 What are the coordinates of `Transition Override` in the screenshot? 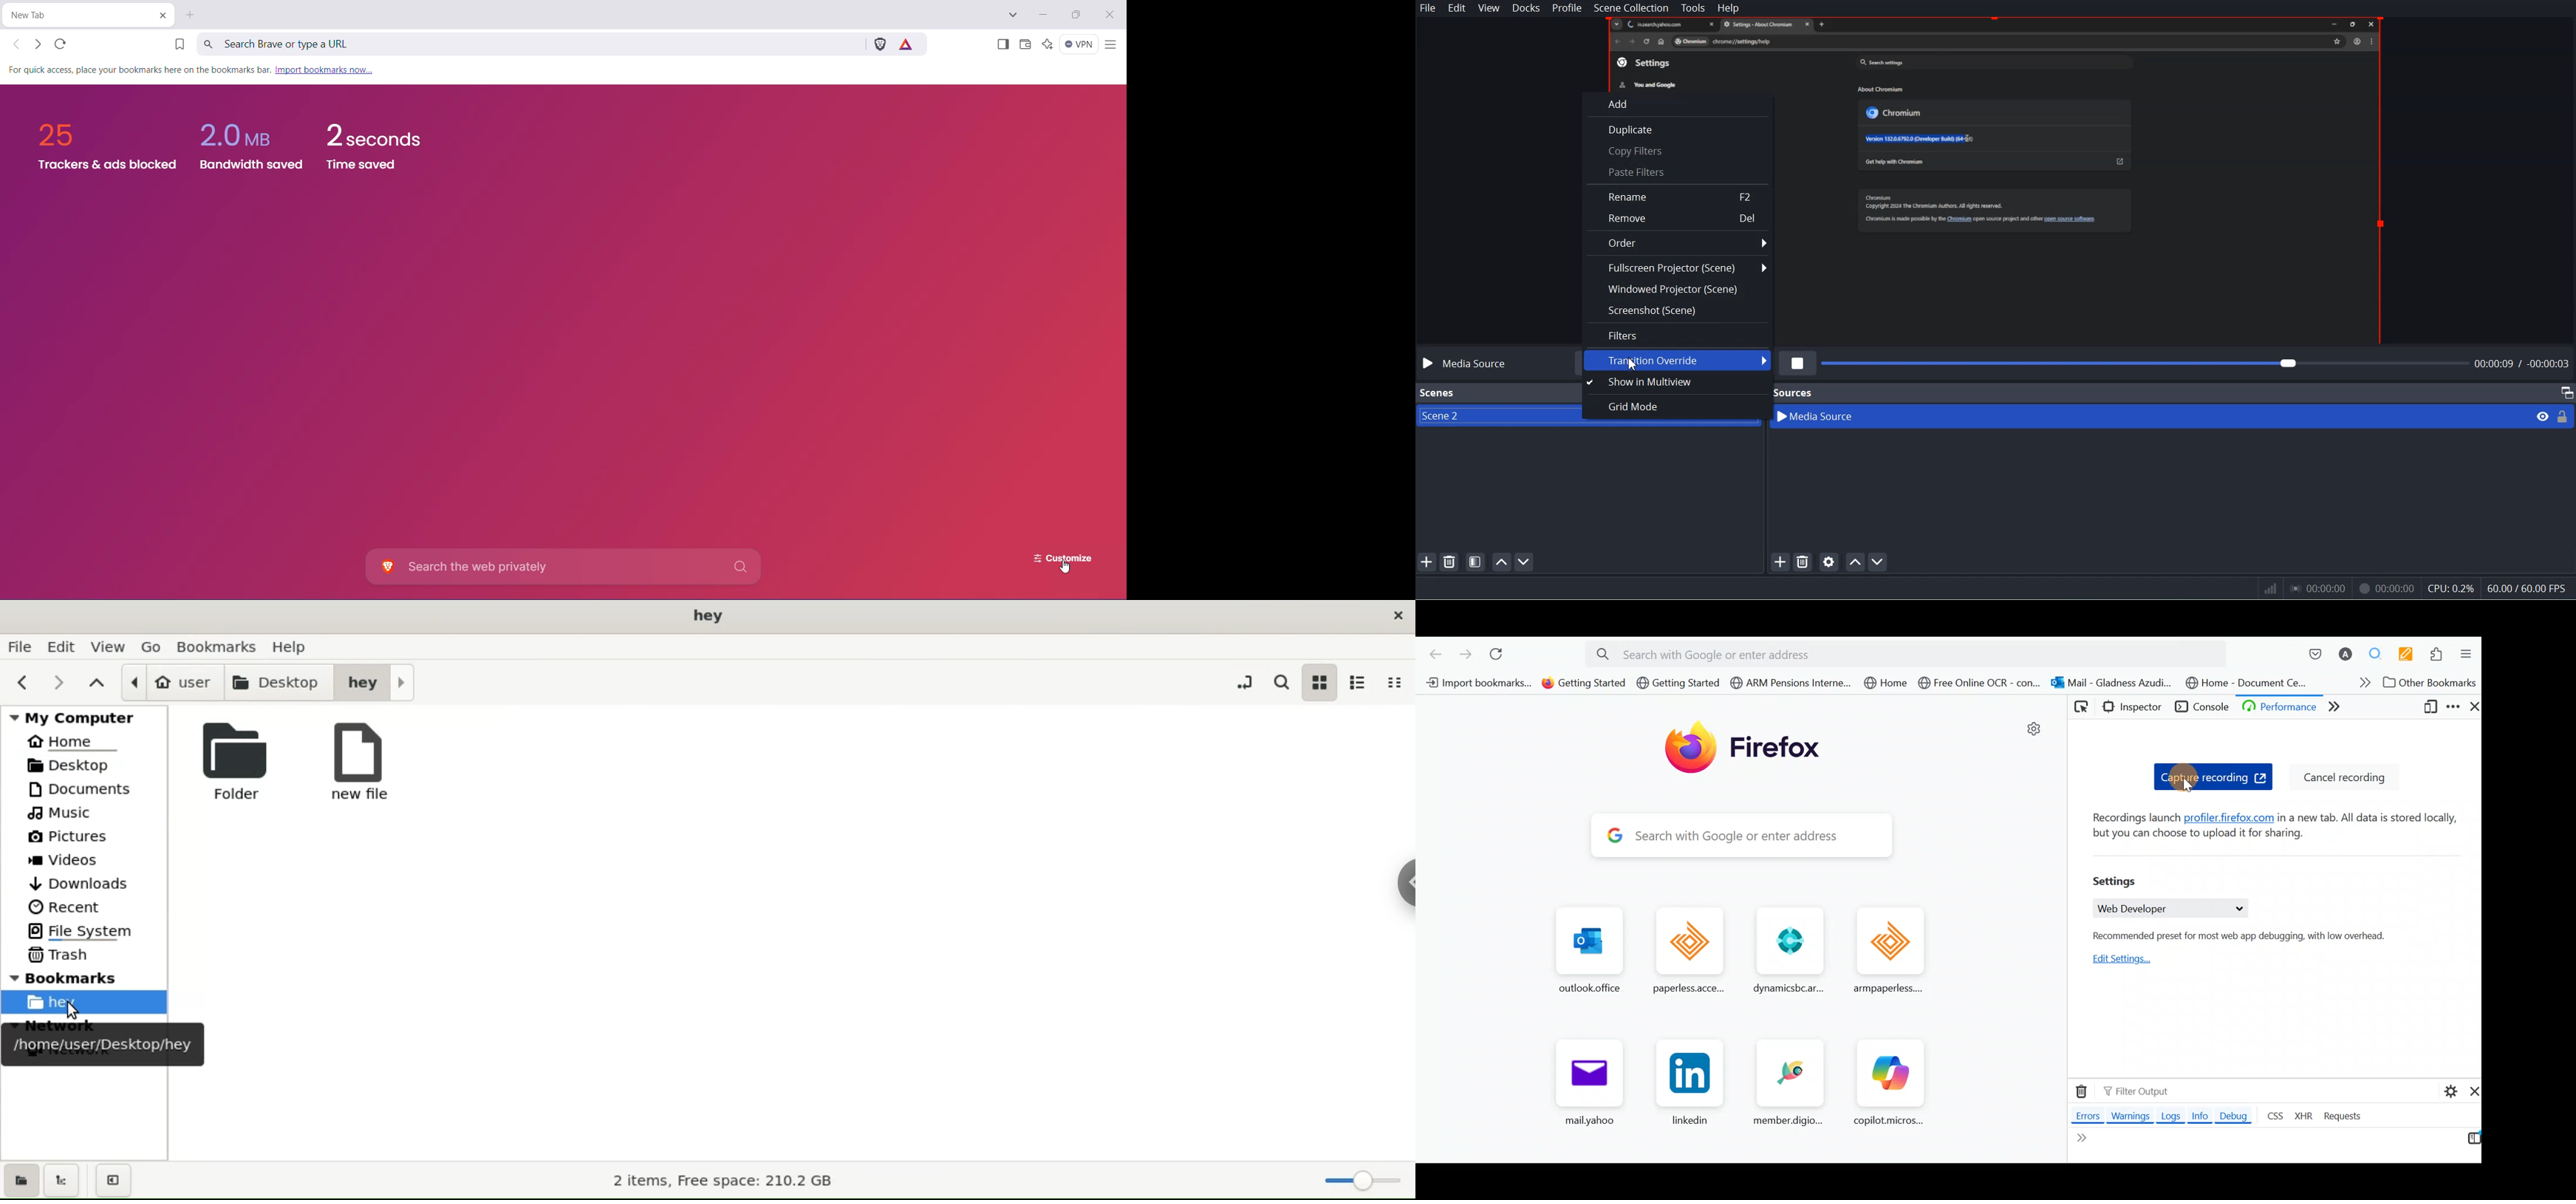 It's located at (1677, 359).